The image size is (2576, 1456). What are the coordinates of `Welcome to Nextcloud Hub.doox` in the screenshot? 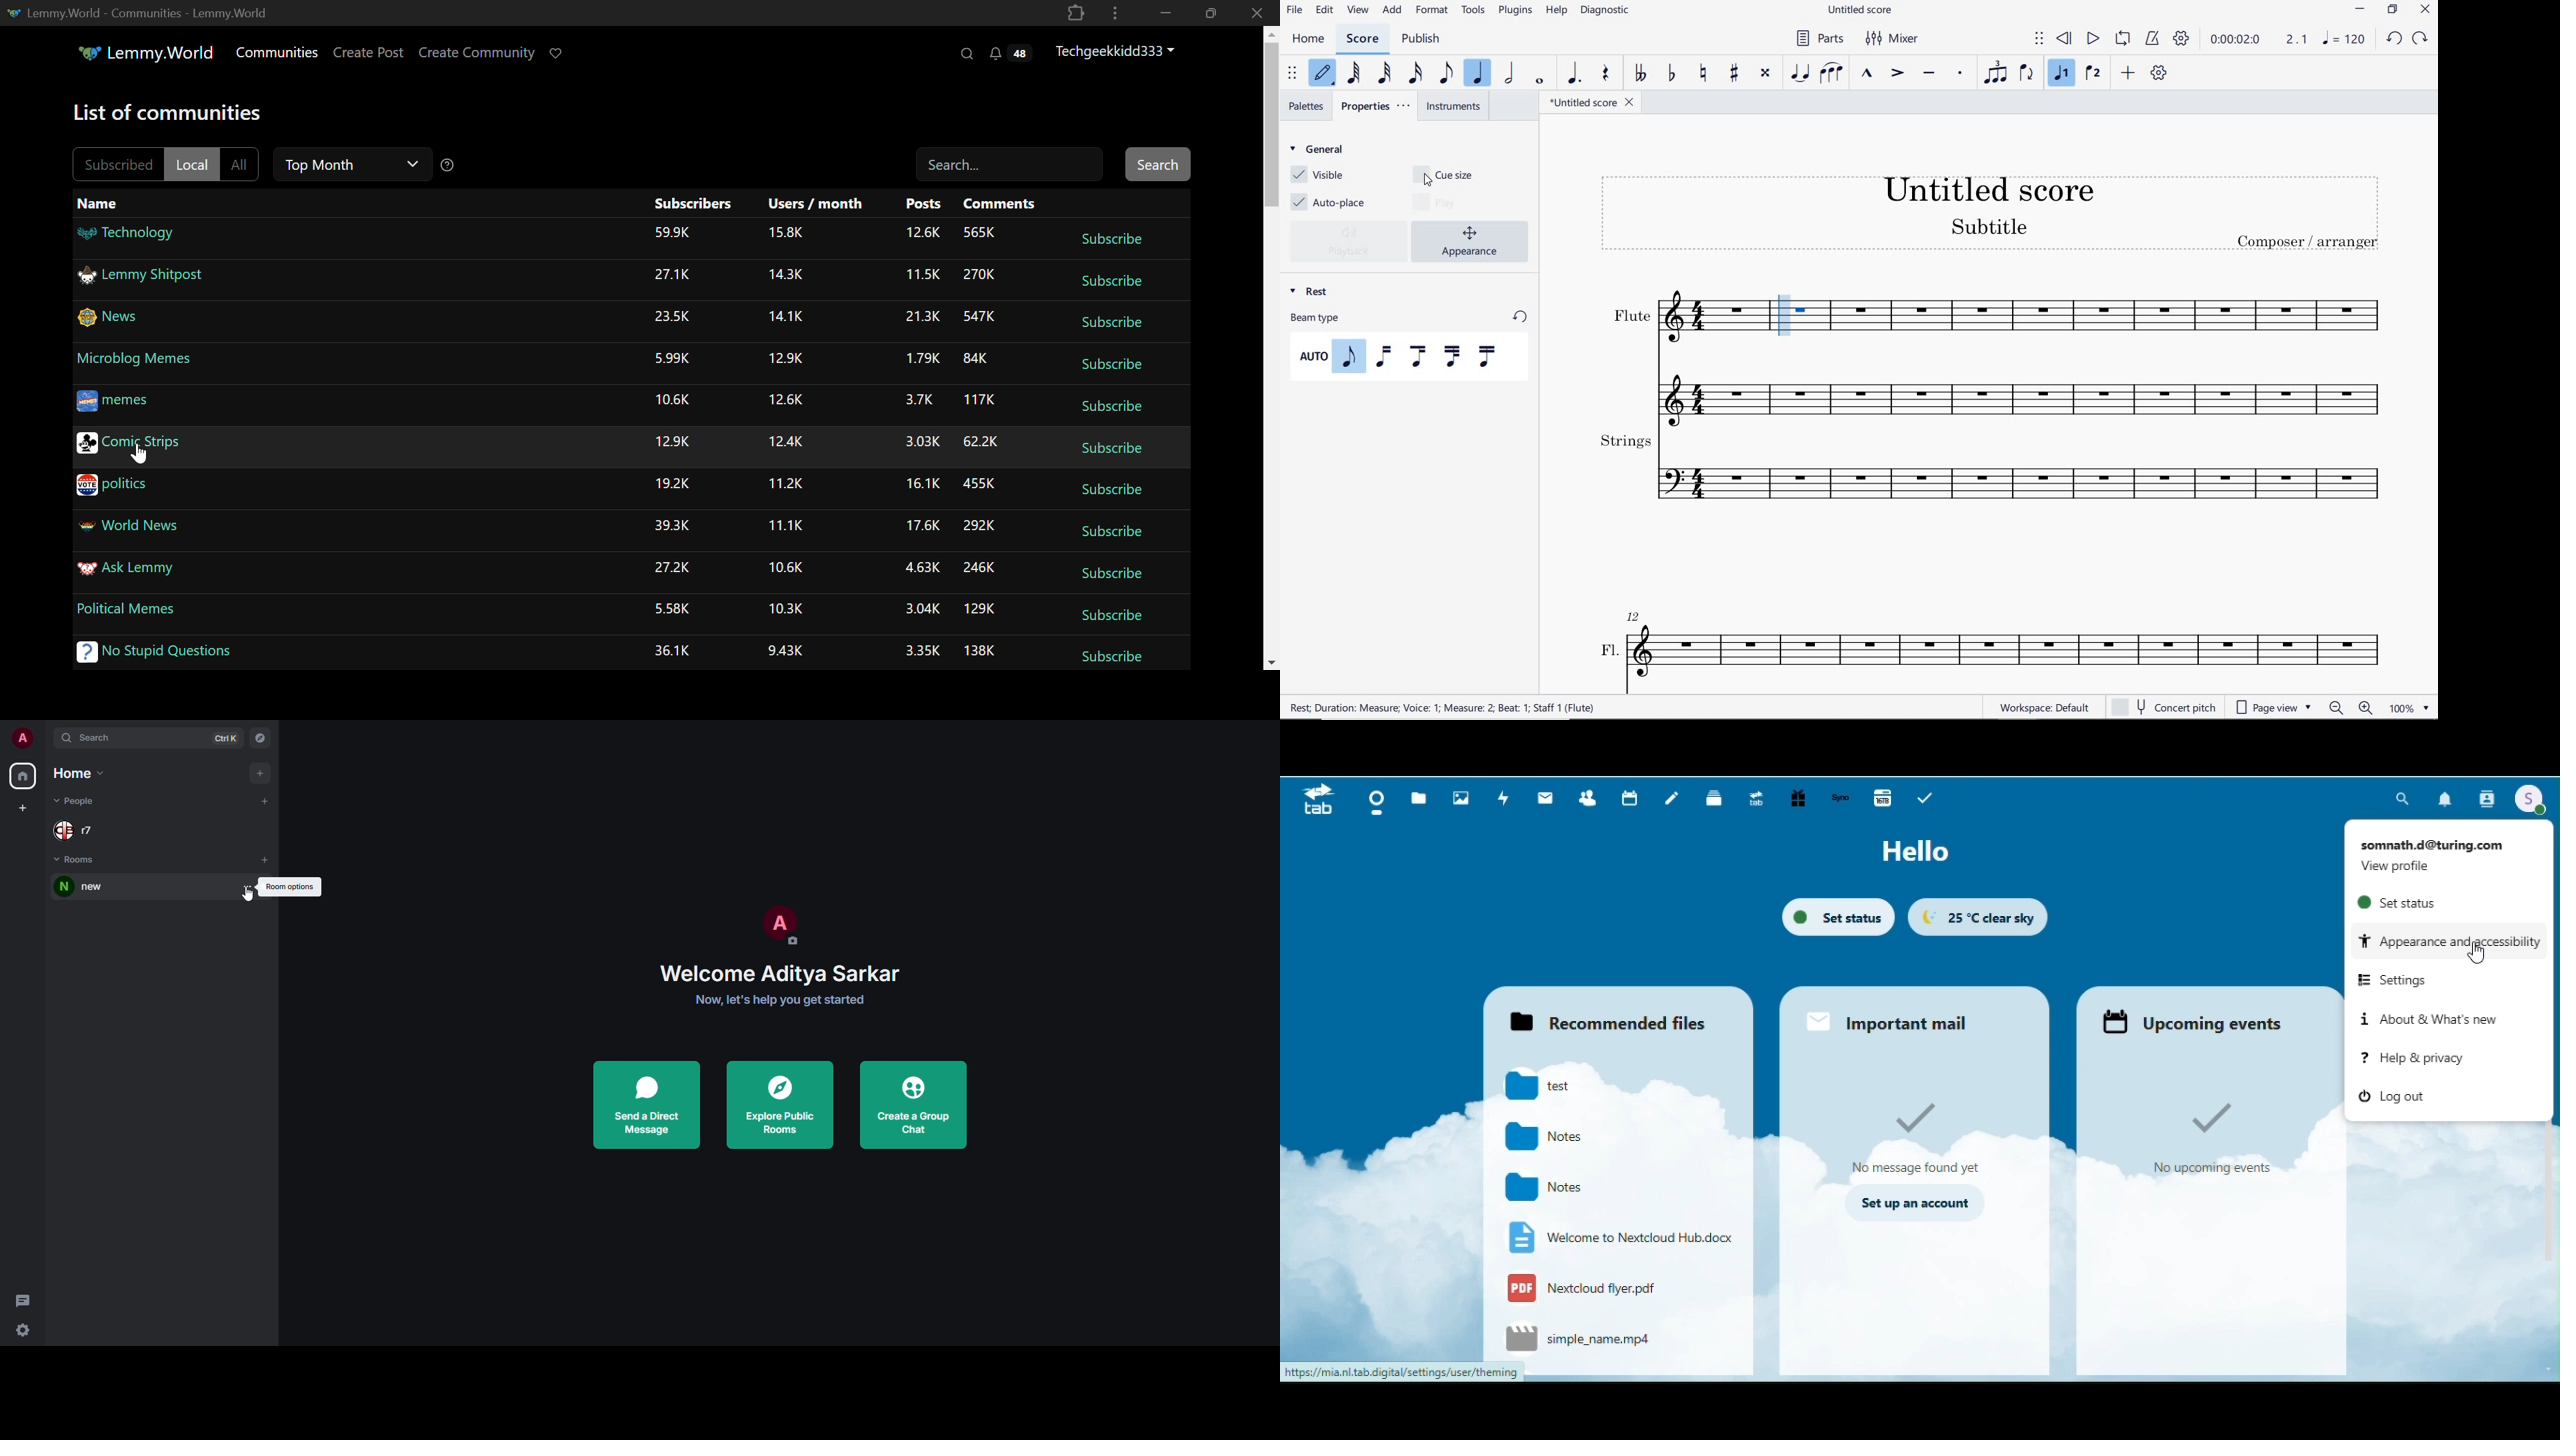 It's located at (1618, 1238).